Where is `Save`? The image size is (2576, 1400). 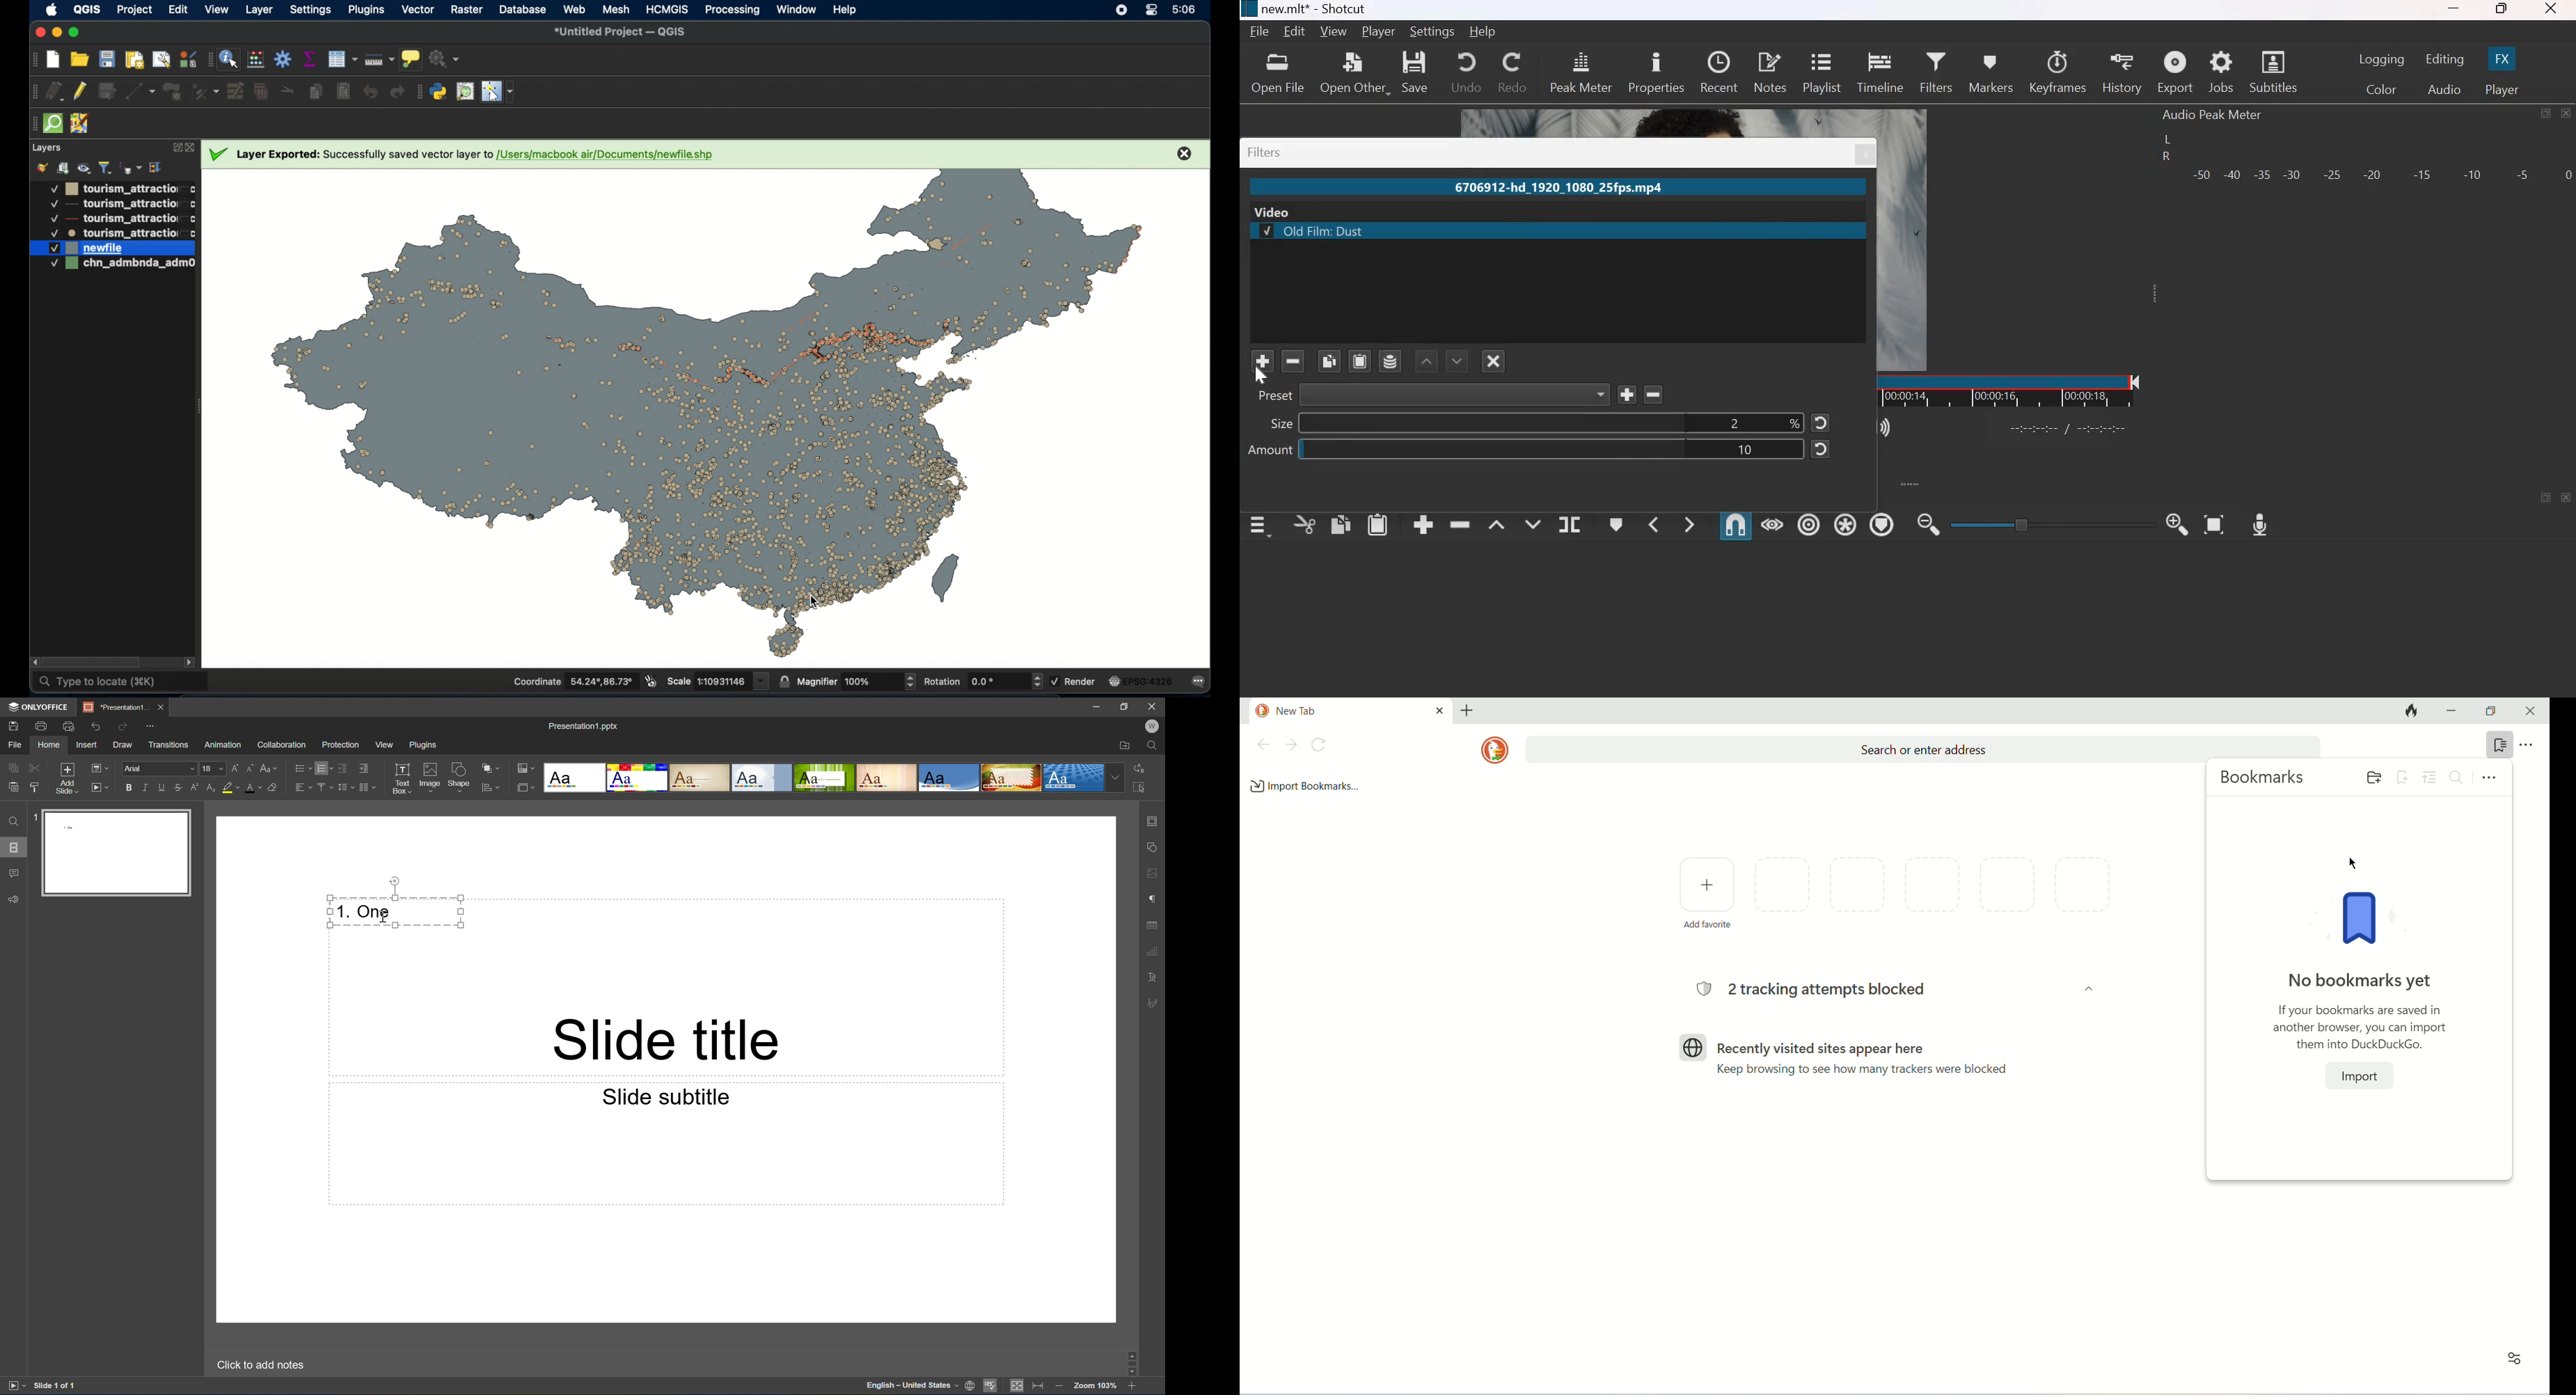 Save is located at coordinates (12, 725).